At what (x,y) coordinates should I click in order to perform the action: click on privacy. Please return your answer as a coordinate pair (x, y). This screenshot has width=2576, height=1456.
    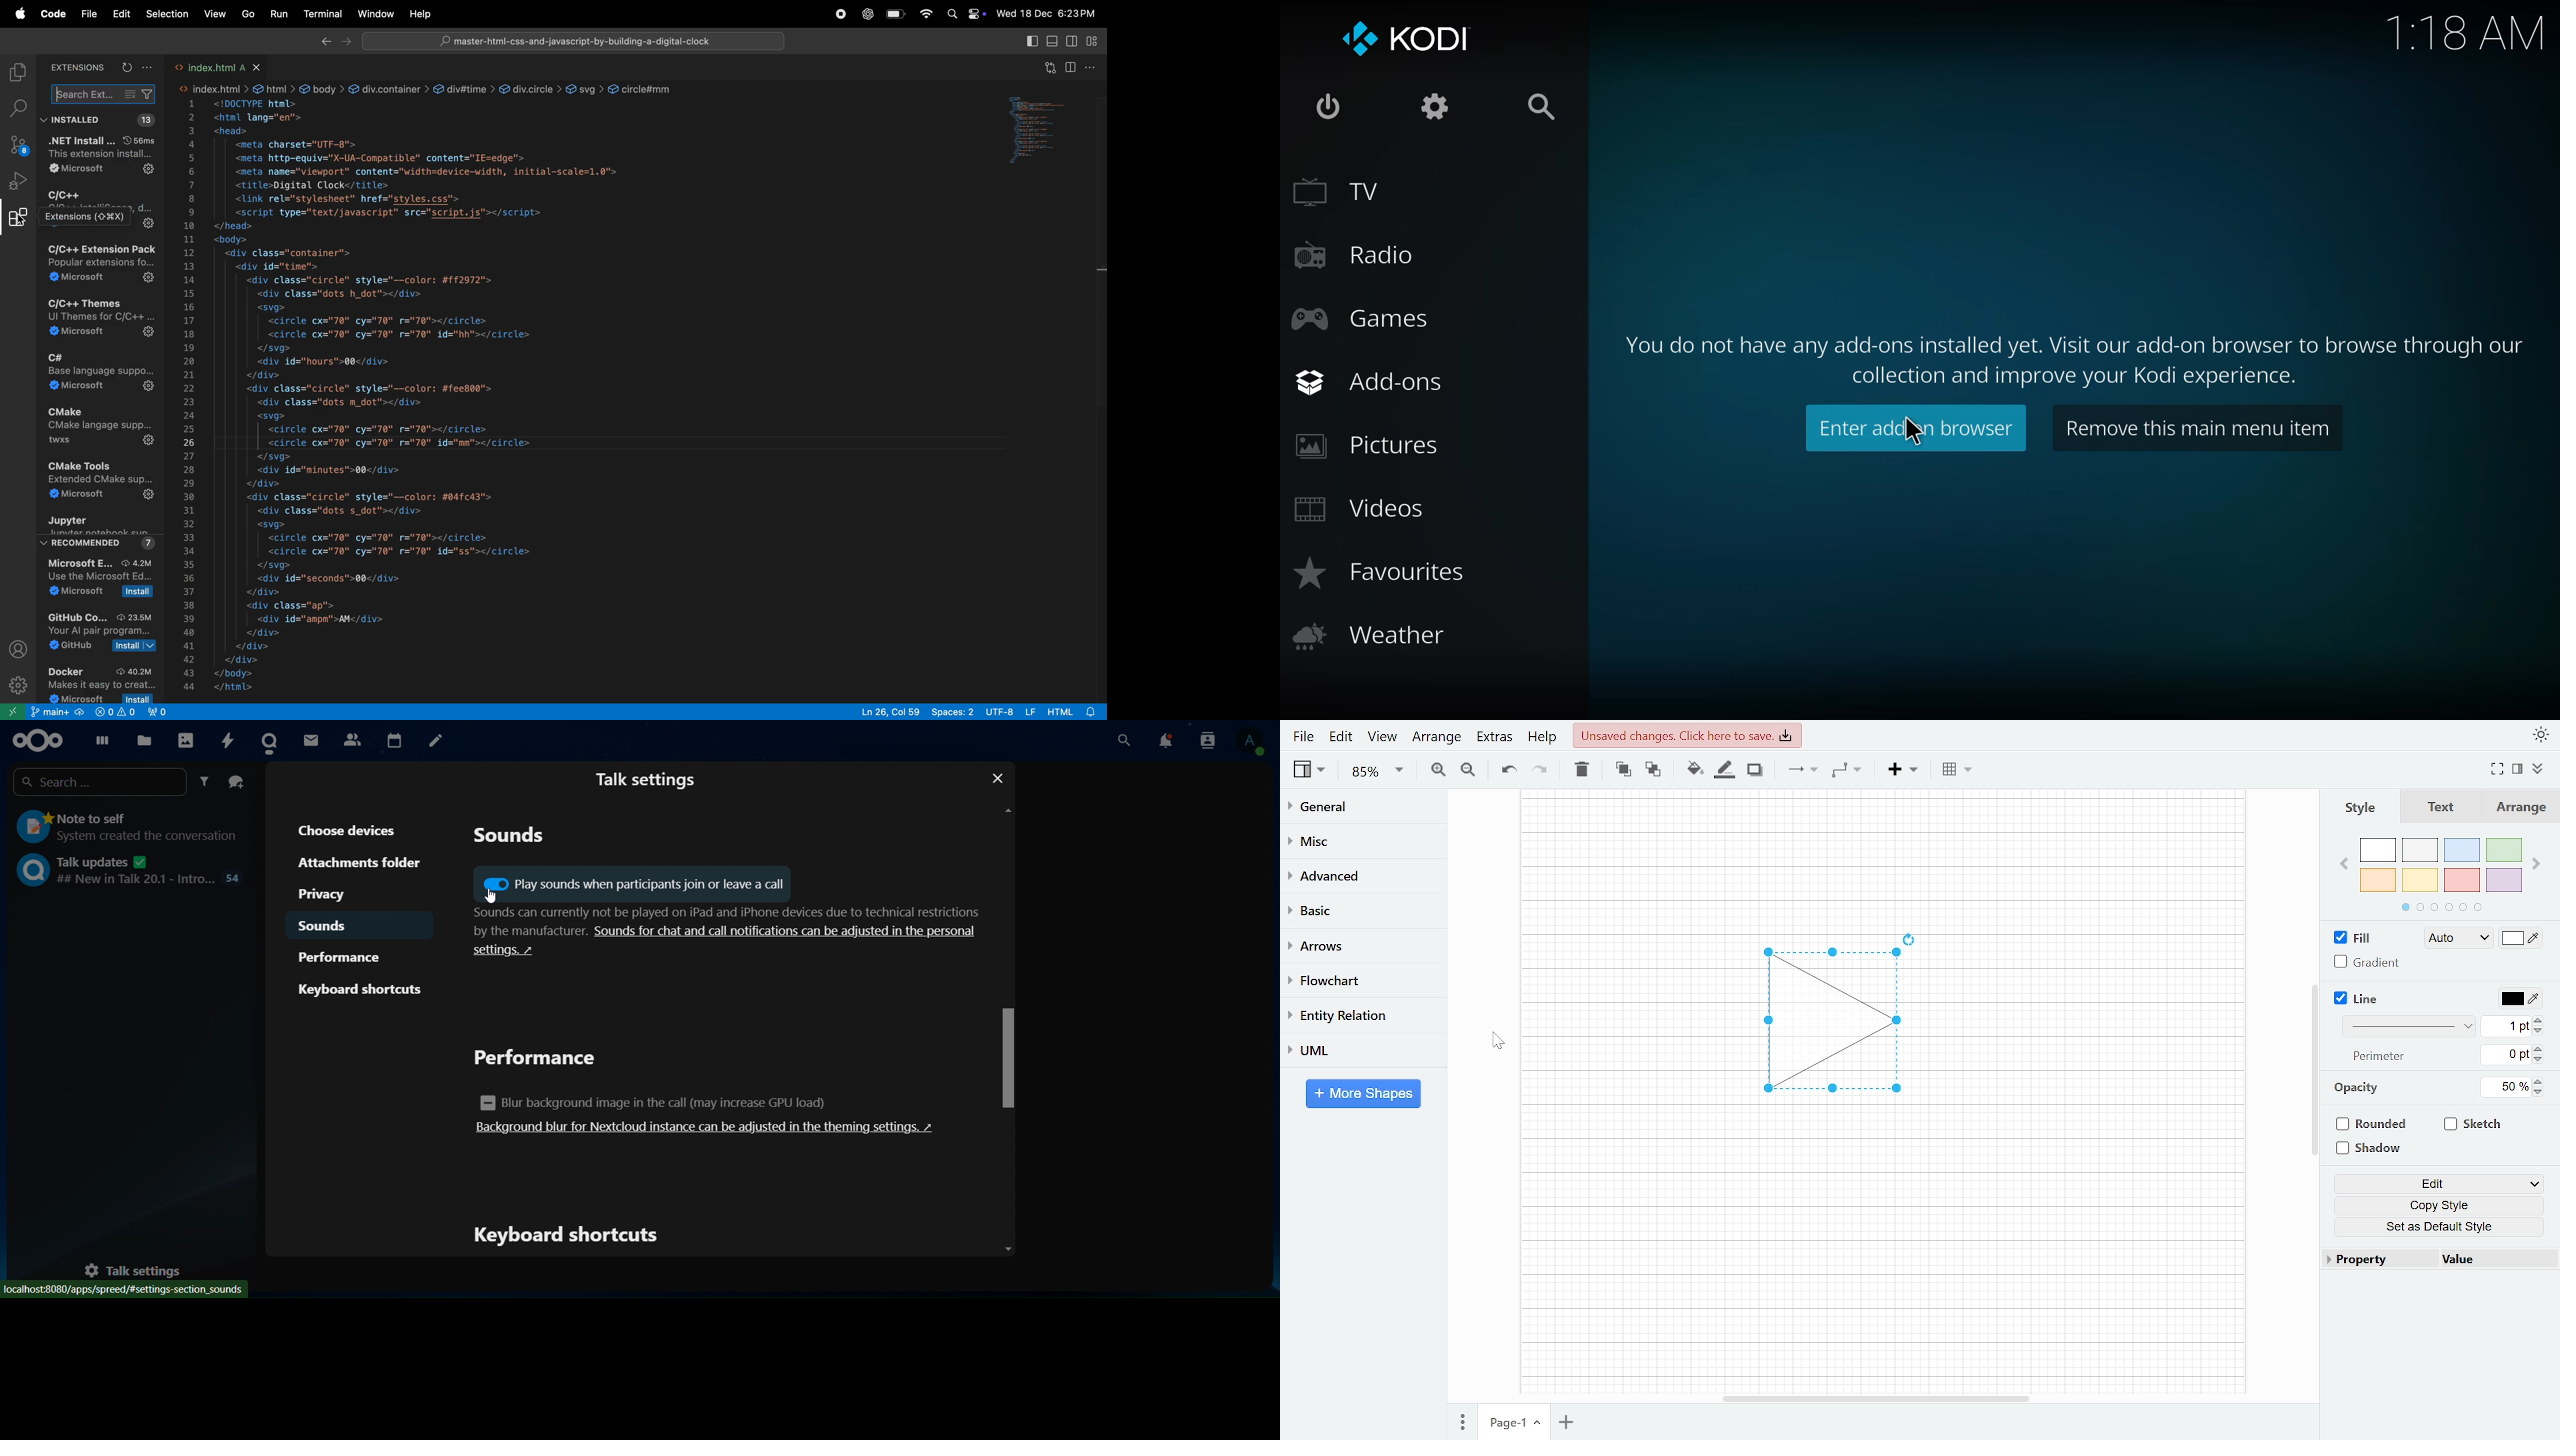
    Looking at the image, I should click on (337, 895).